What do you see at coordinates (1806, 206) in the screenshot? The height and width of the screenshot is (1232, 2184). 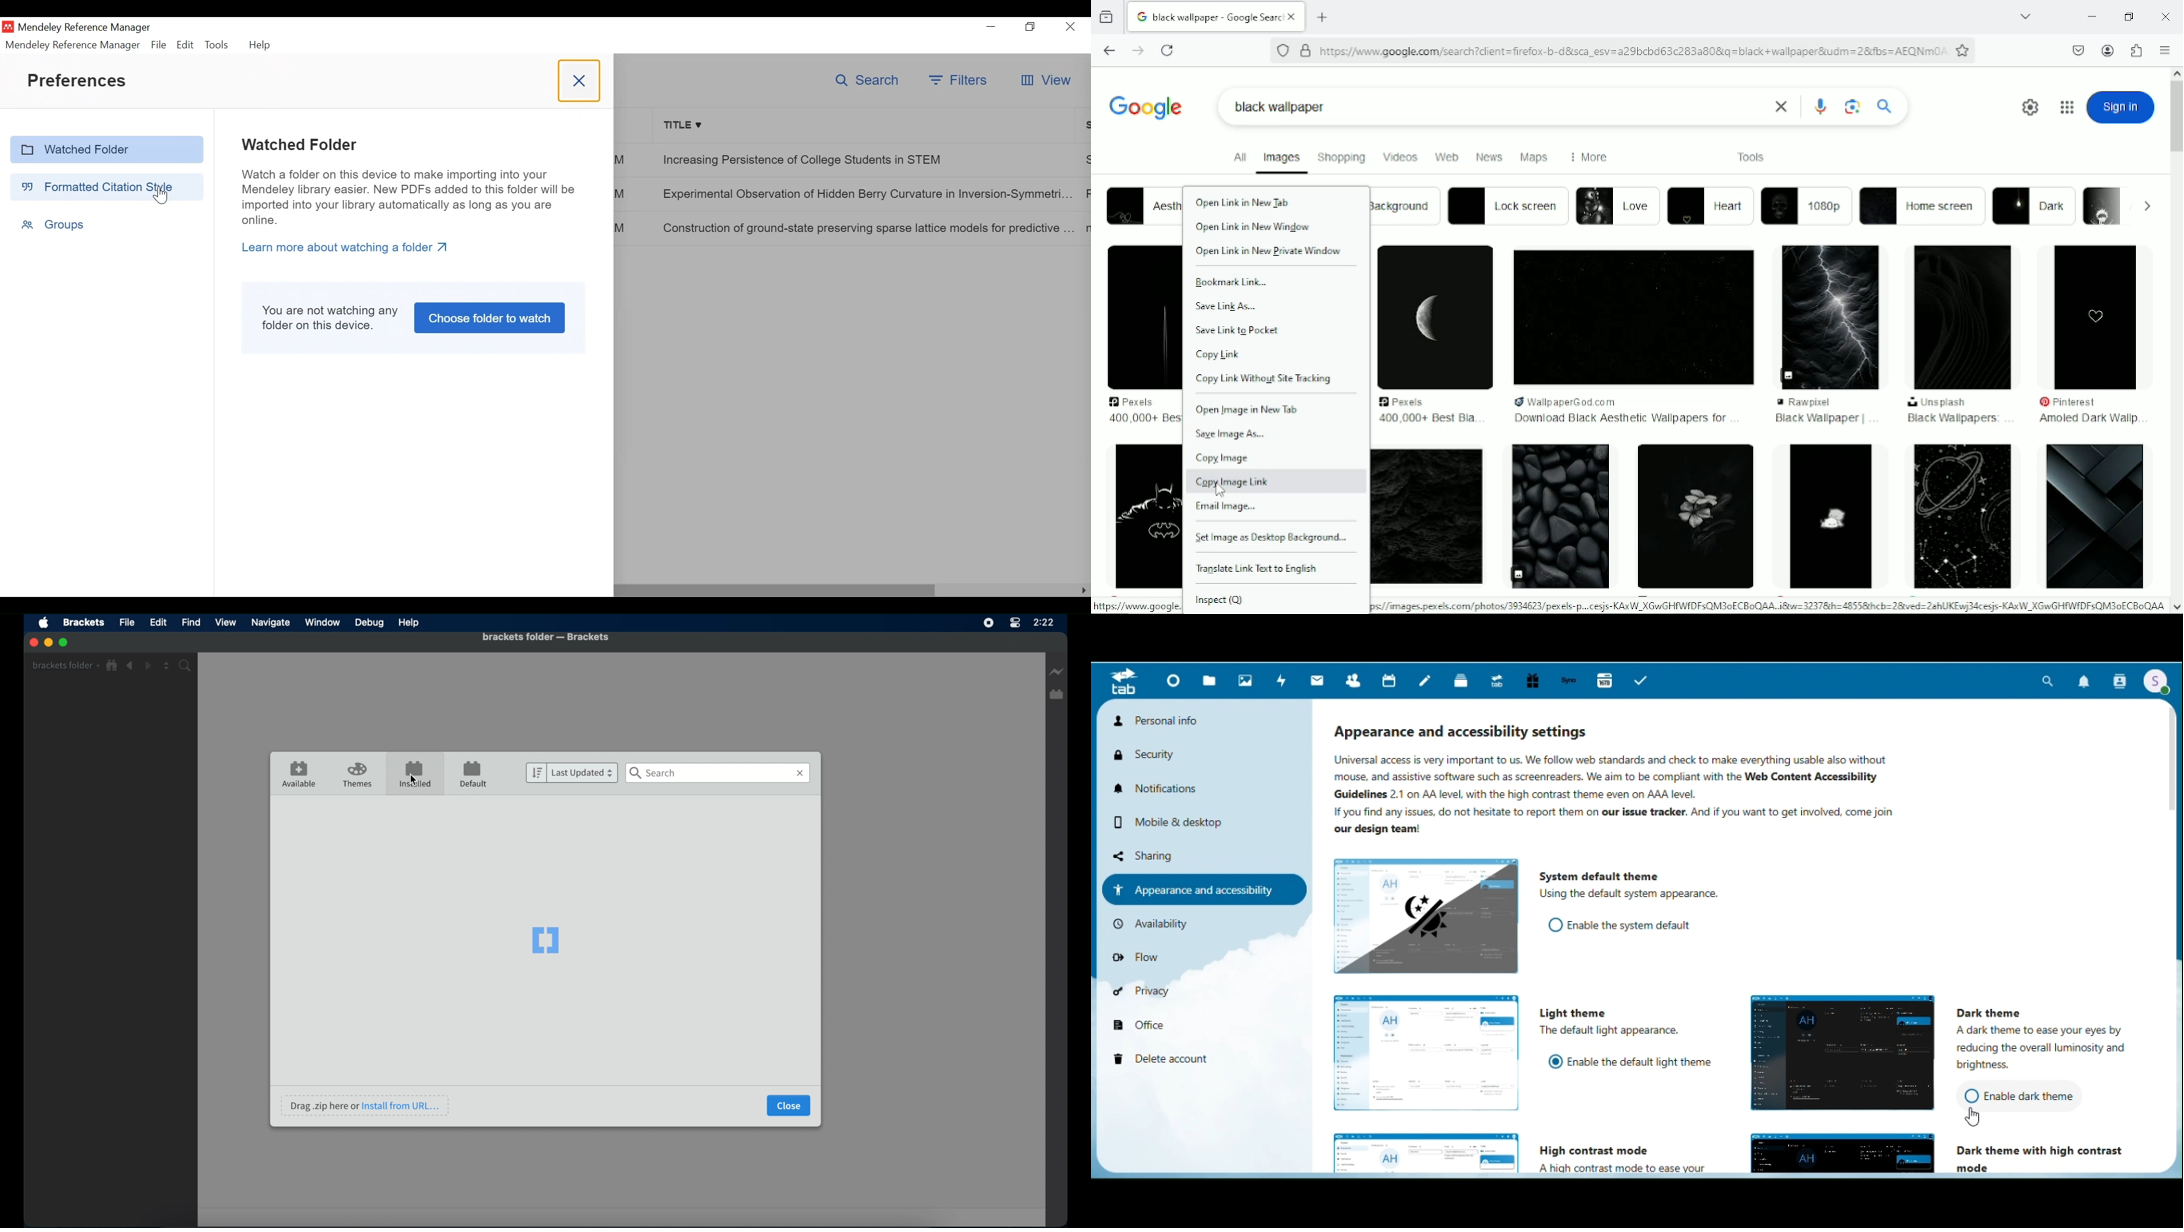 I see `1080p` at bounding box center [1806, 206].